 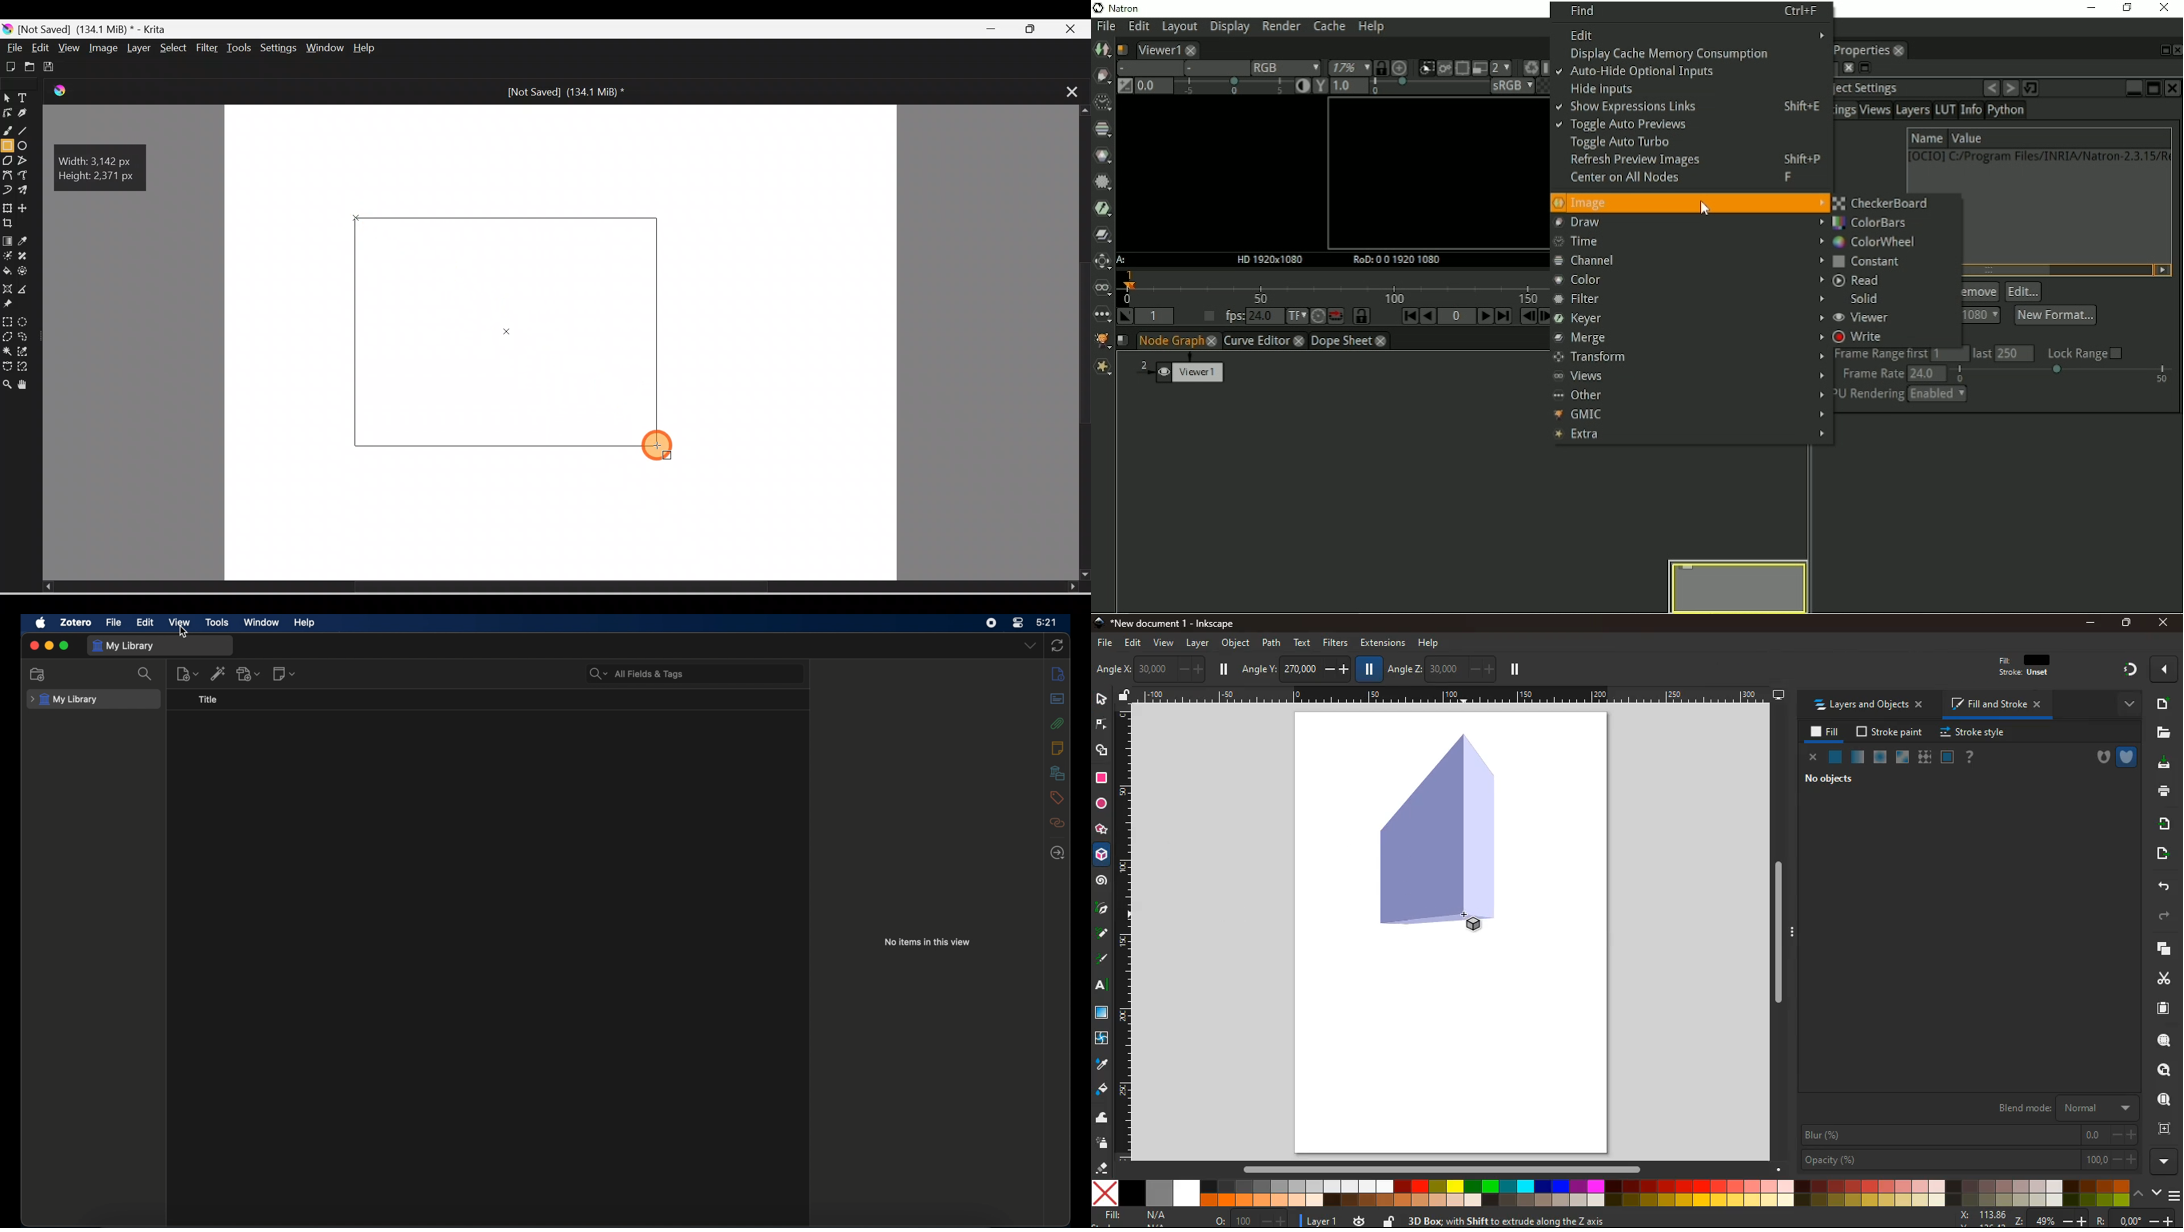 What do you see at coordinates (1370, 670) in the screenshot?
I see `pause` at bounding box center [1370, 670].